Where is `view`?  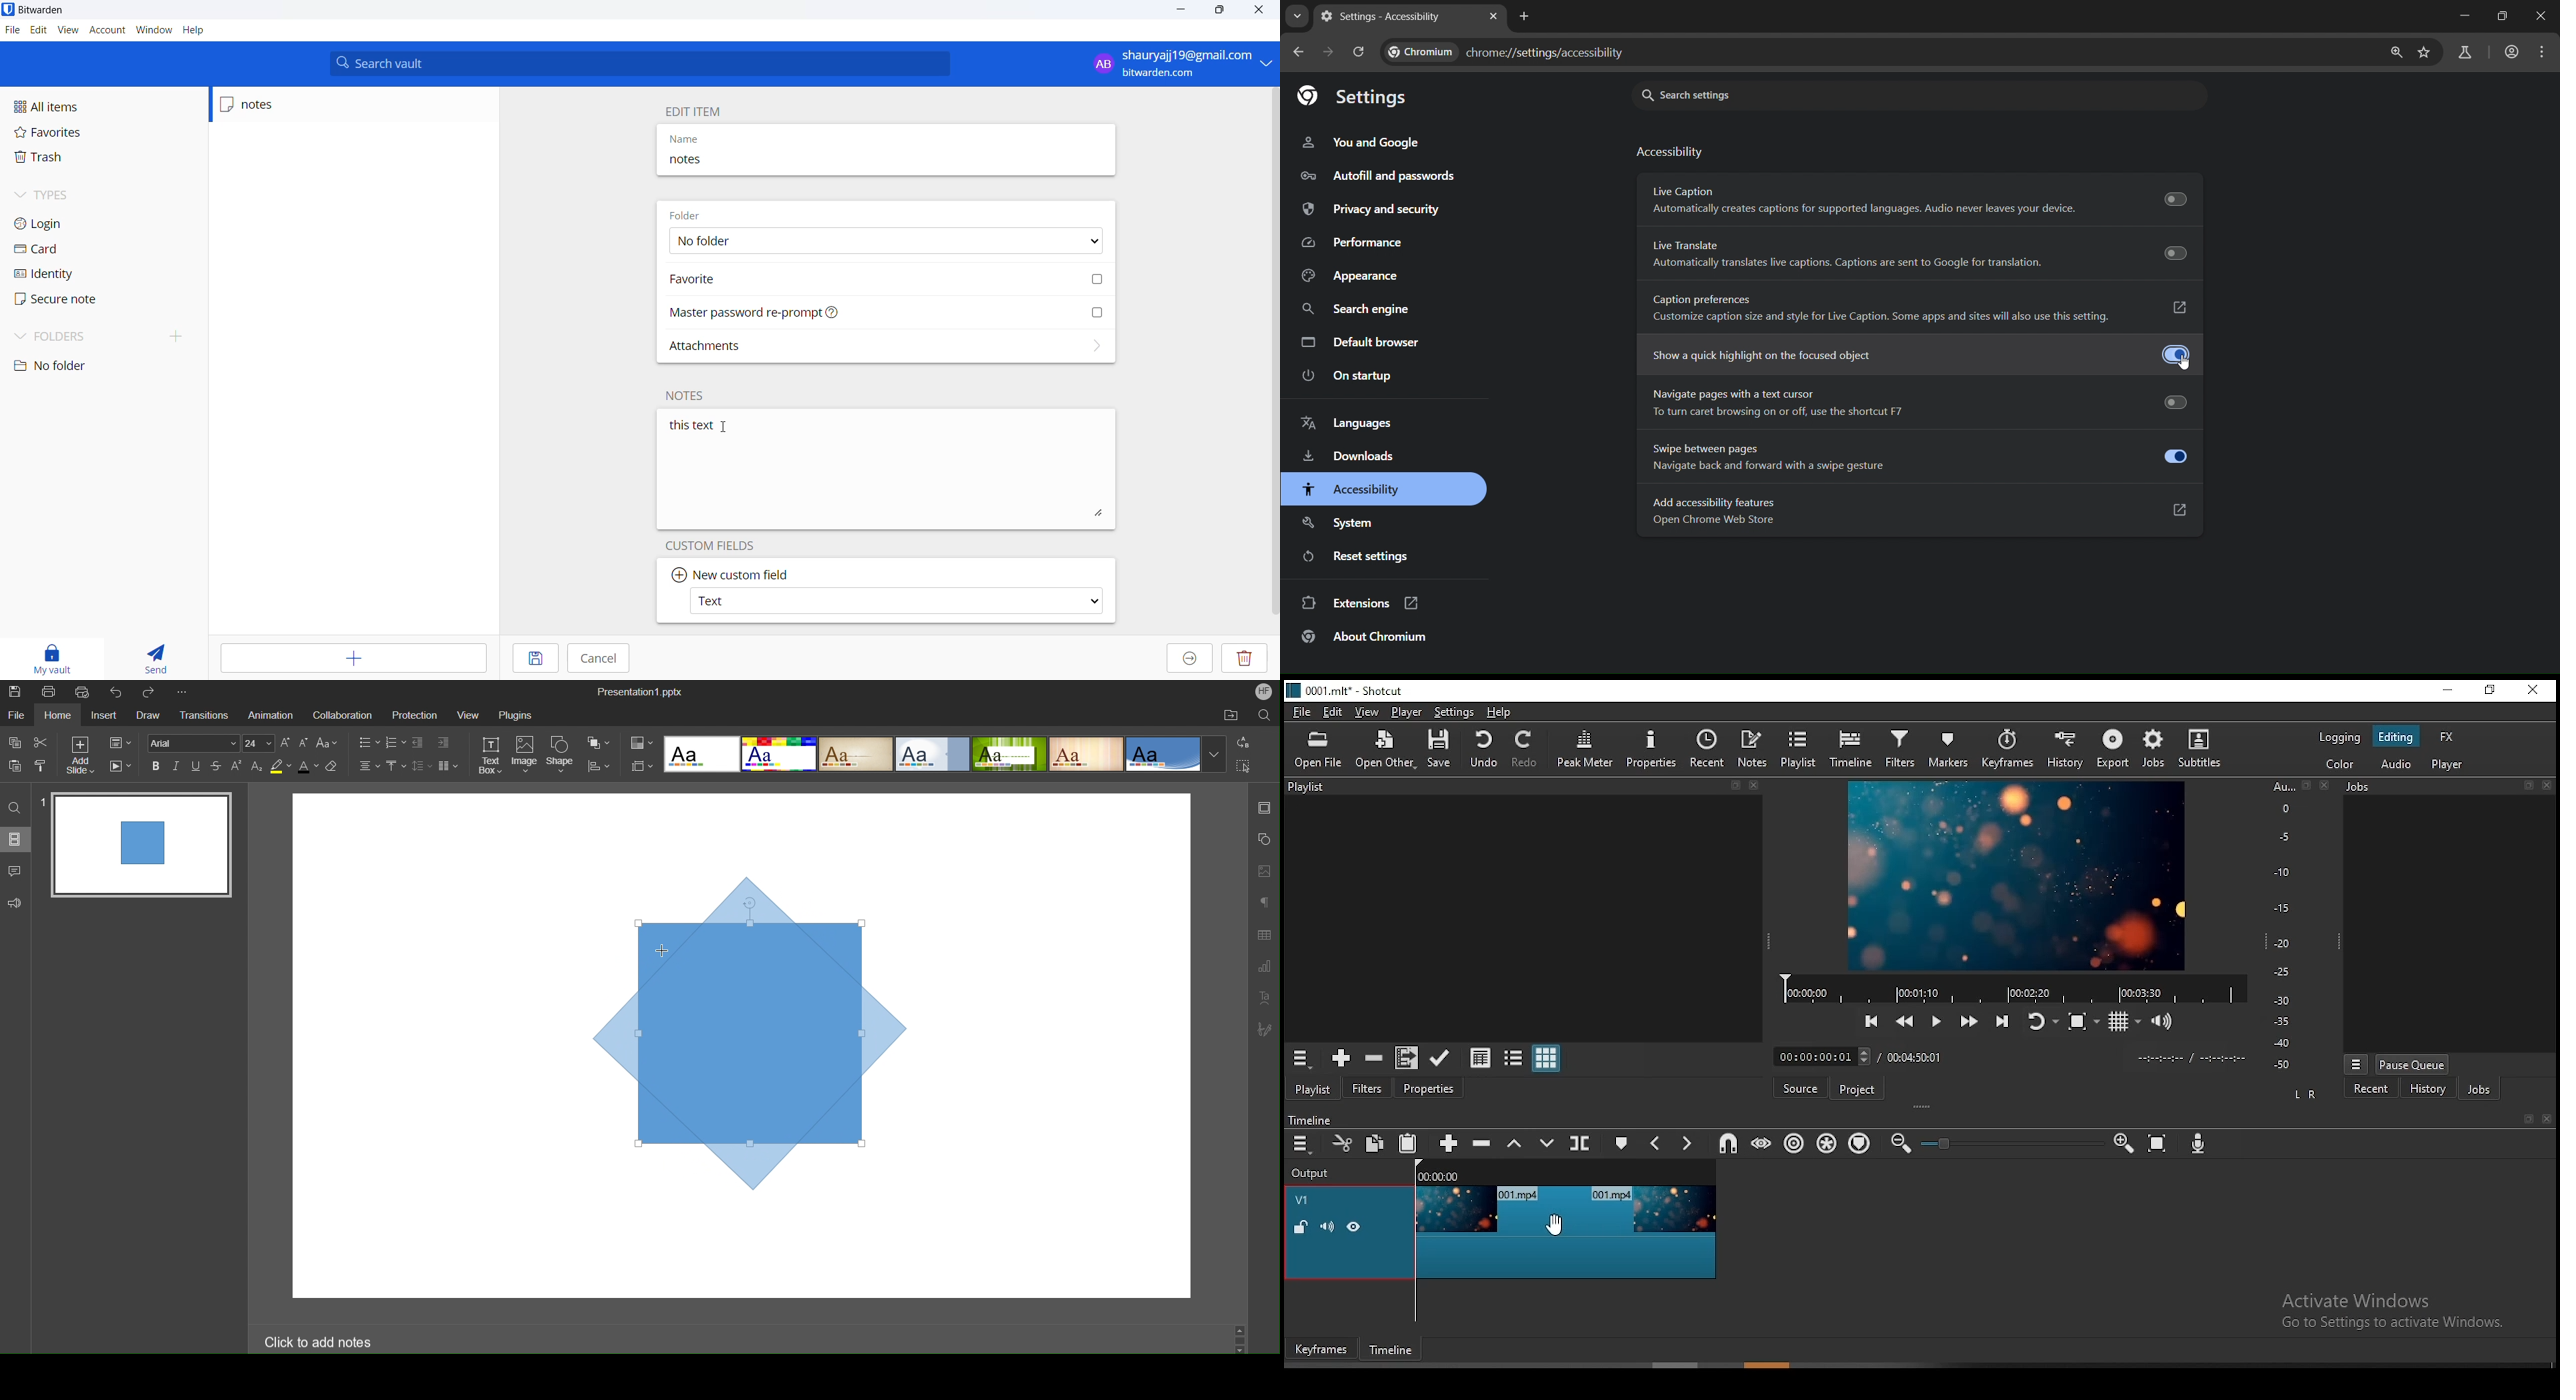
view is located at coordinates (67, 30).